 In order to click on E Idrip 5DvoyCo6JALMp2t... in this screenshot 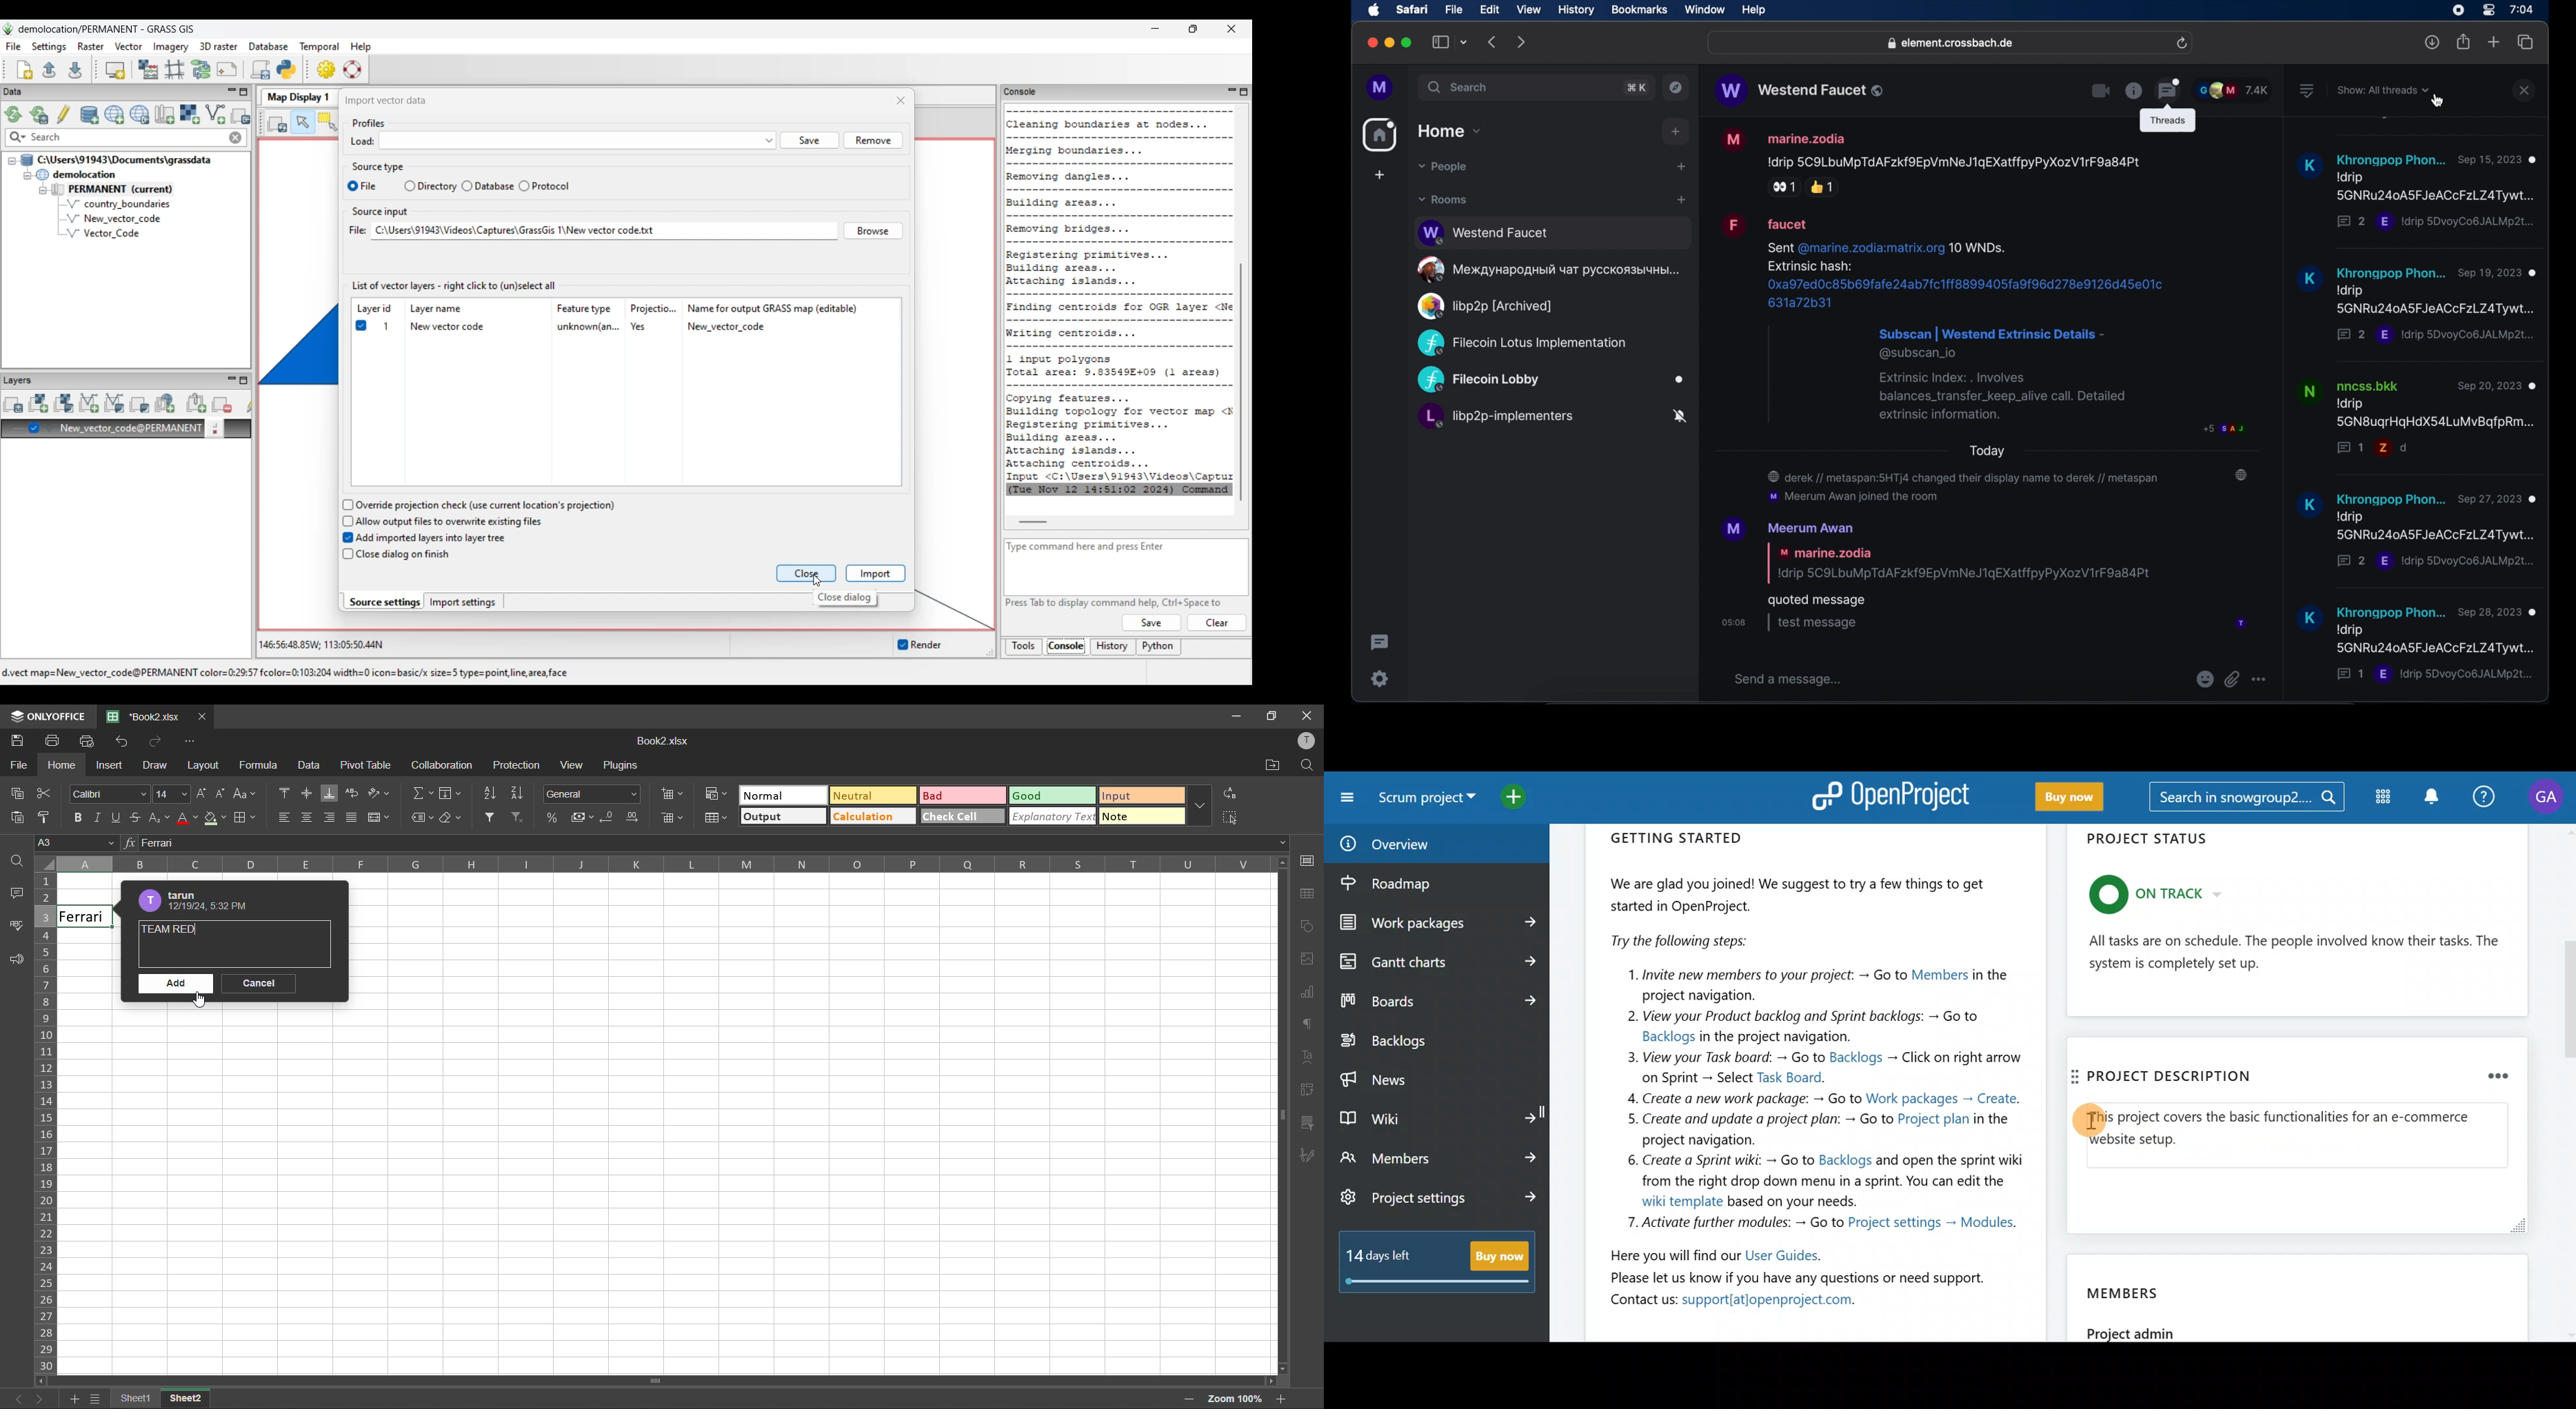, I will do `click(2458, 563)`.